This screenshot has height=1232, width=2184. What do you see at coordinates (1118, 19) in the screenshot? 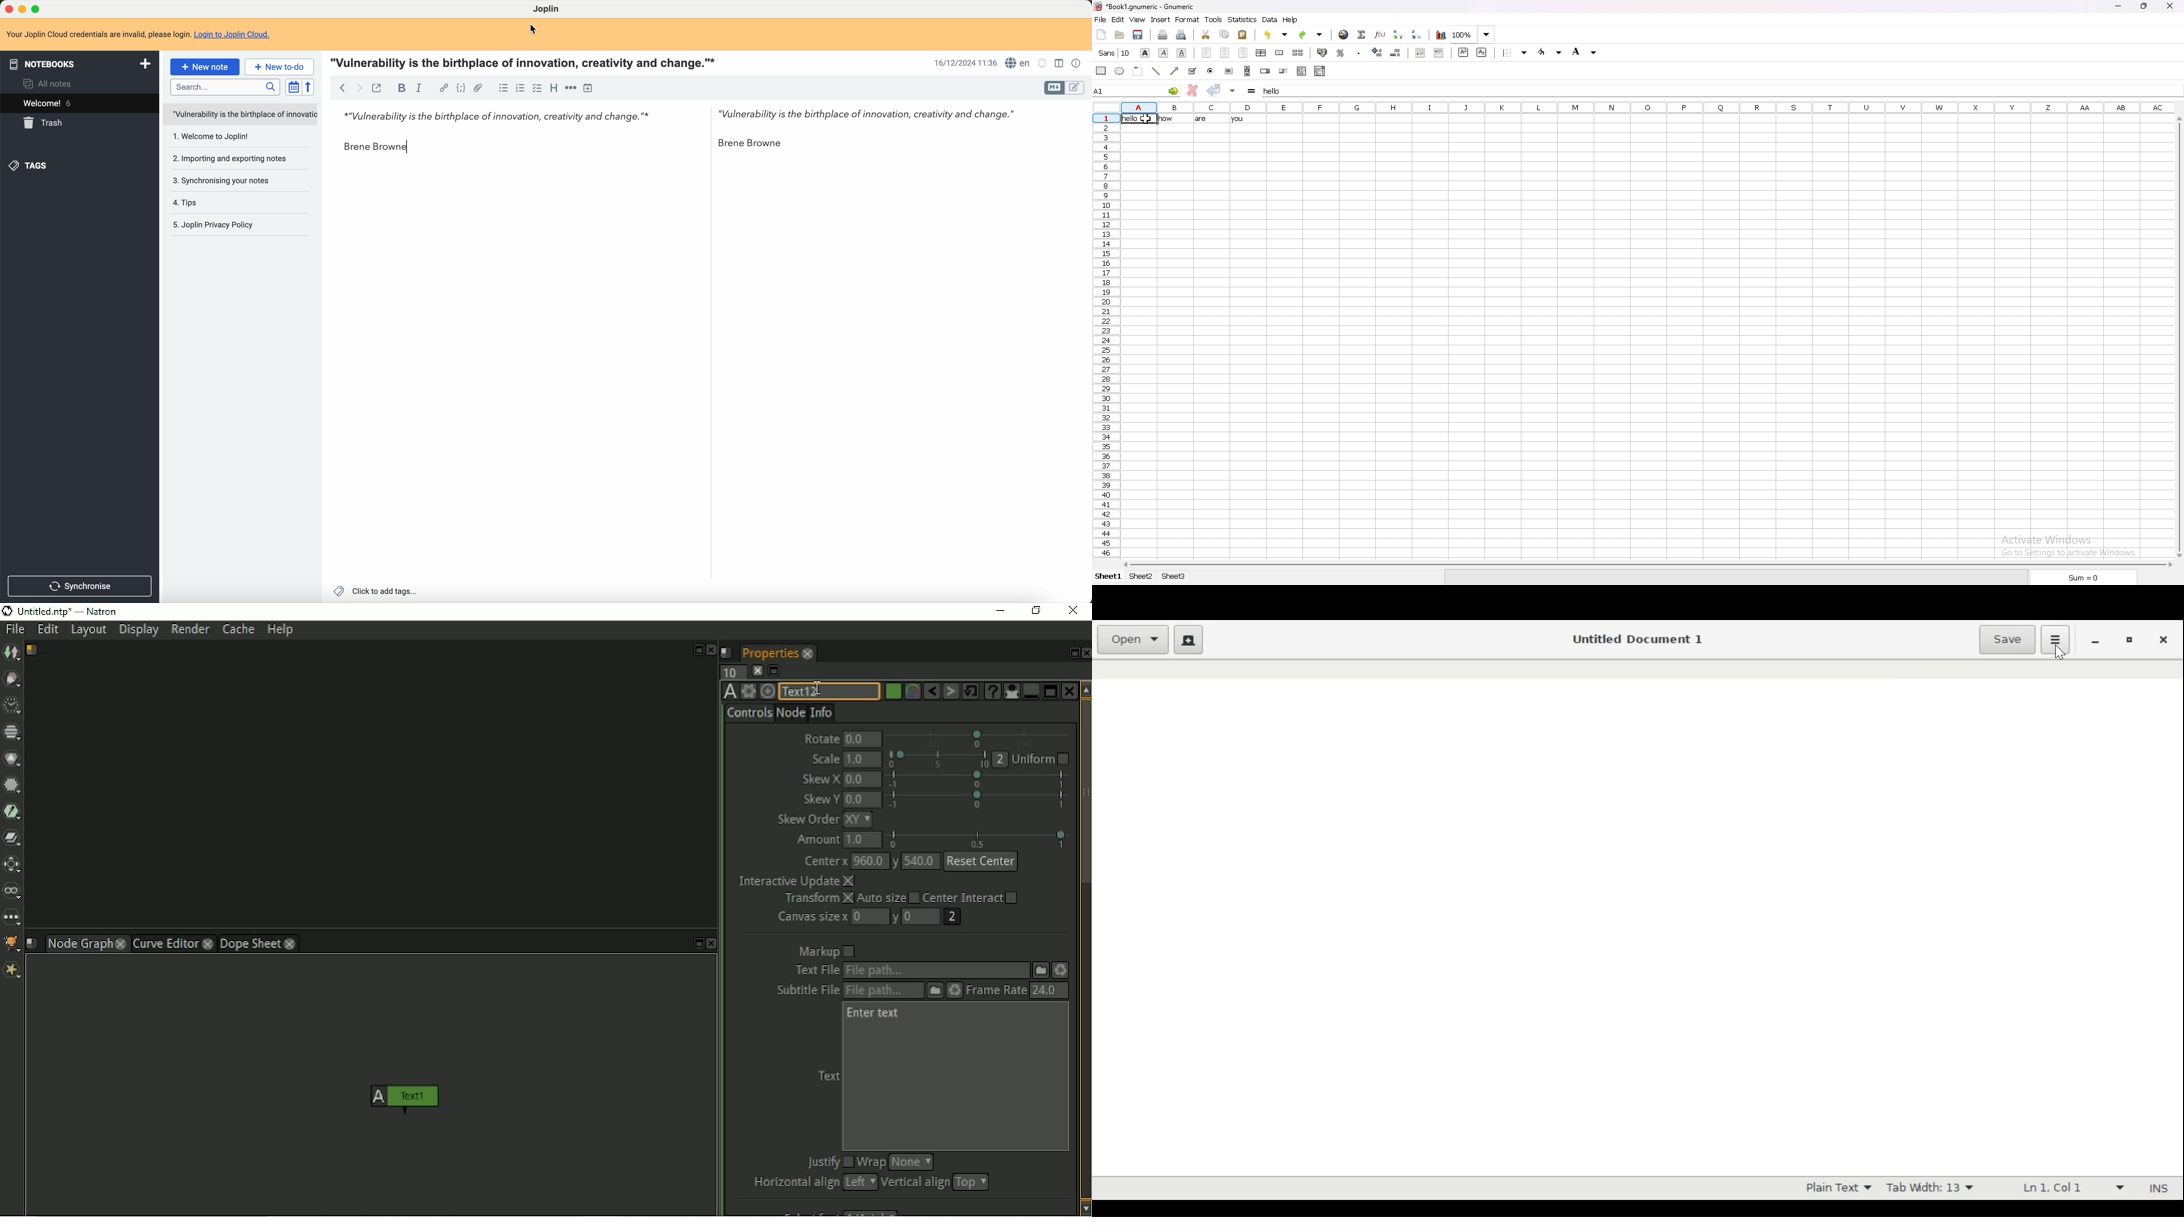
I see `edit` at bounding box center [1118, 19].